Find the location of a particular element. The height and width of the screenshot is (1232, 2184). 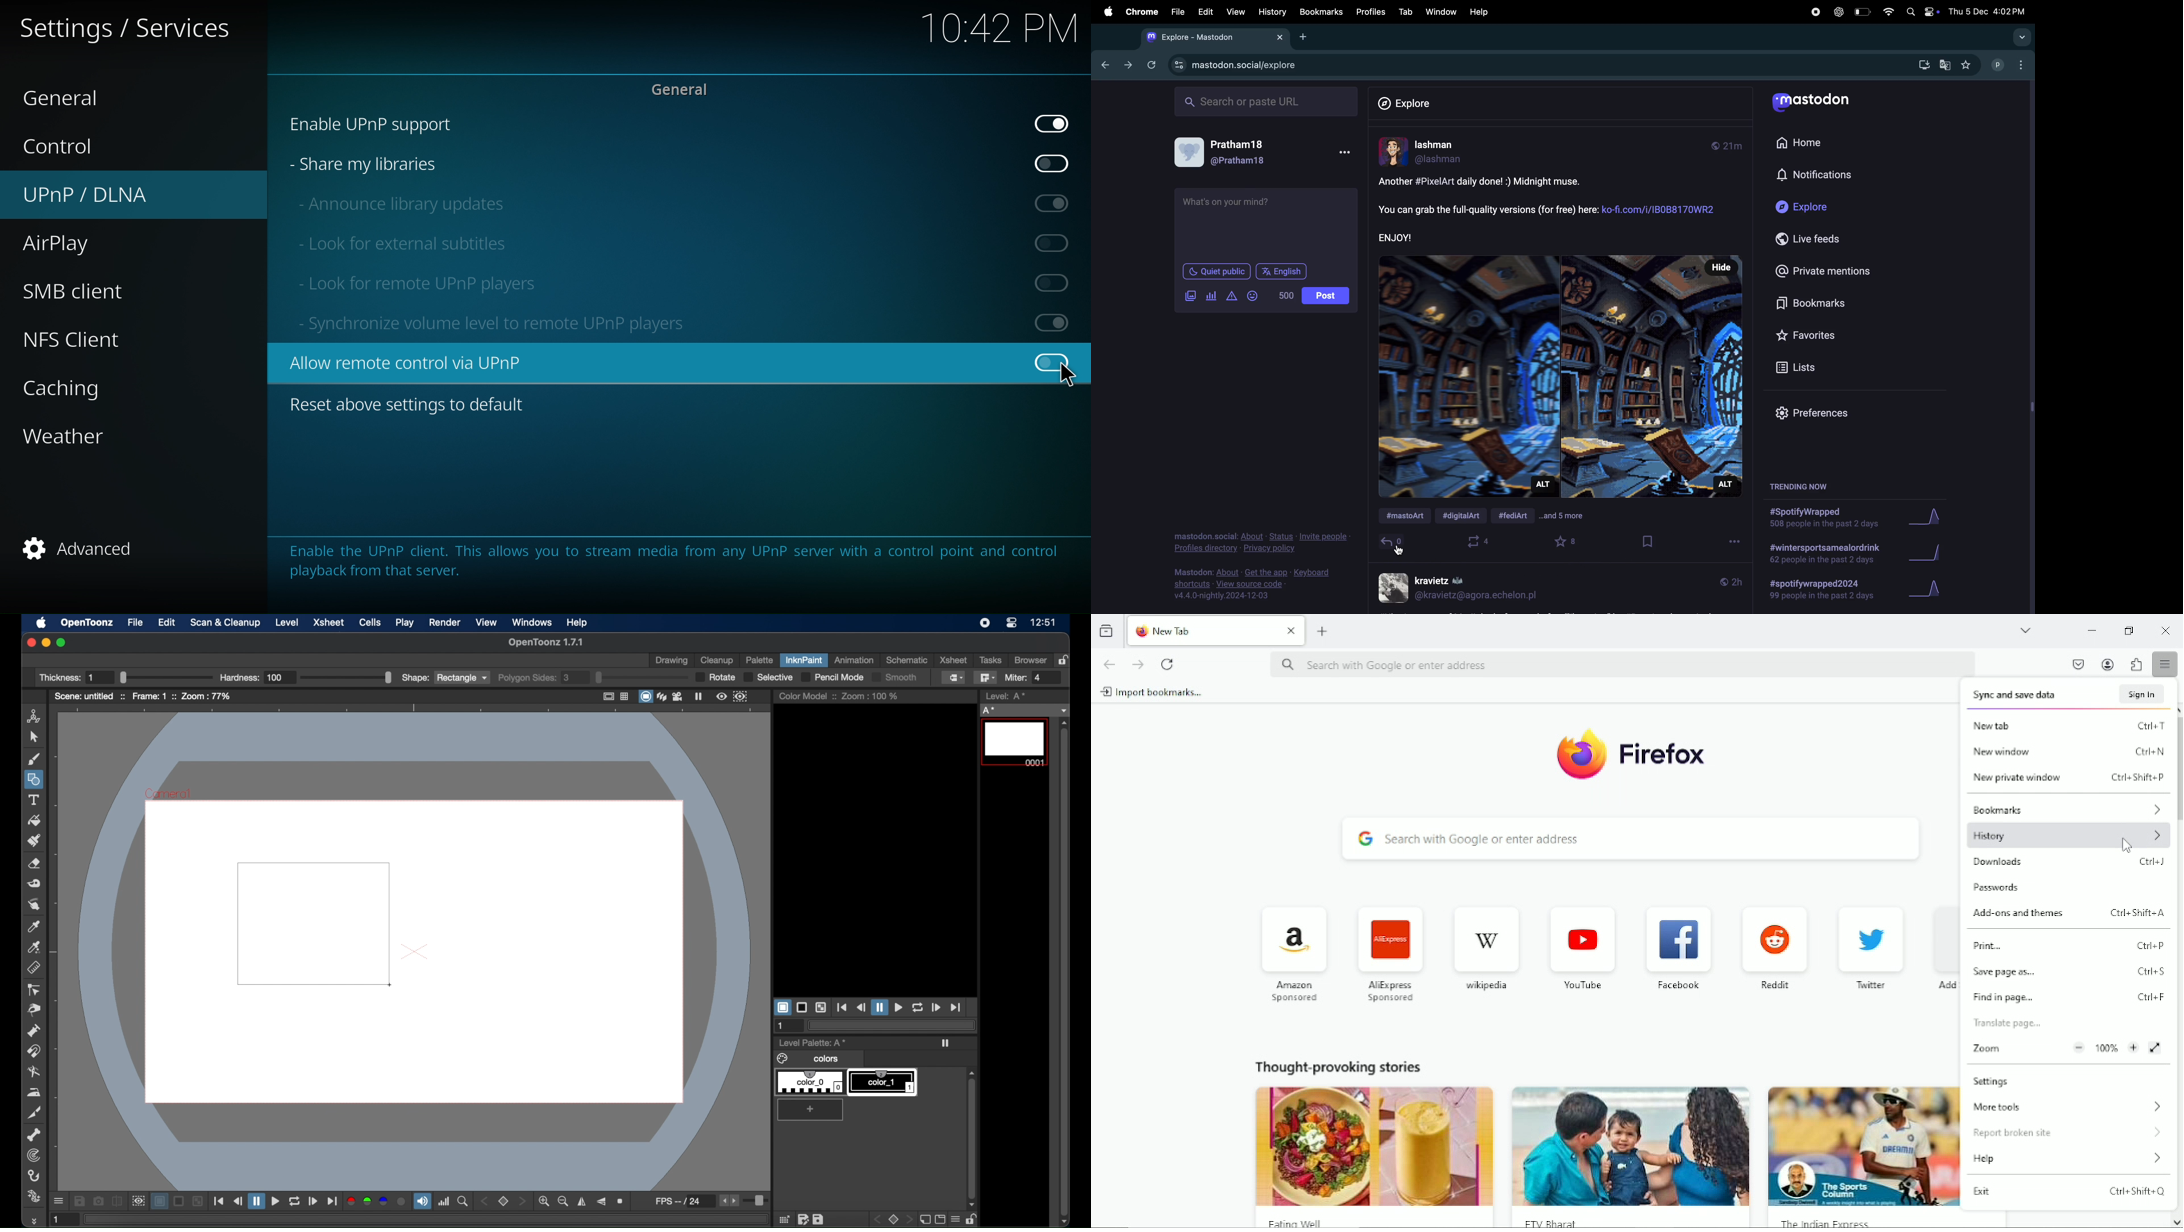

graph is located at coordinates (1930, 591).